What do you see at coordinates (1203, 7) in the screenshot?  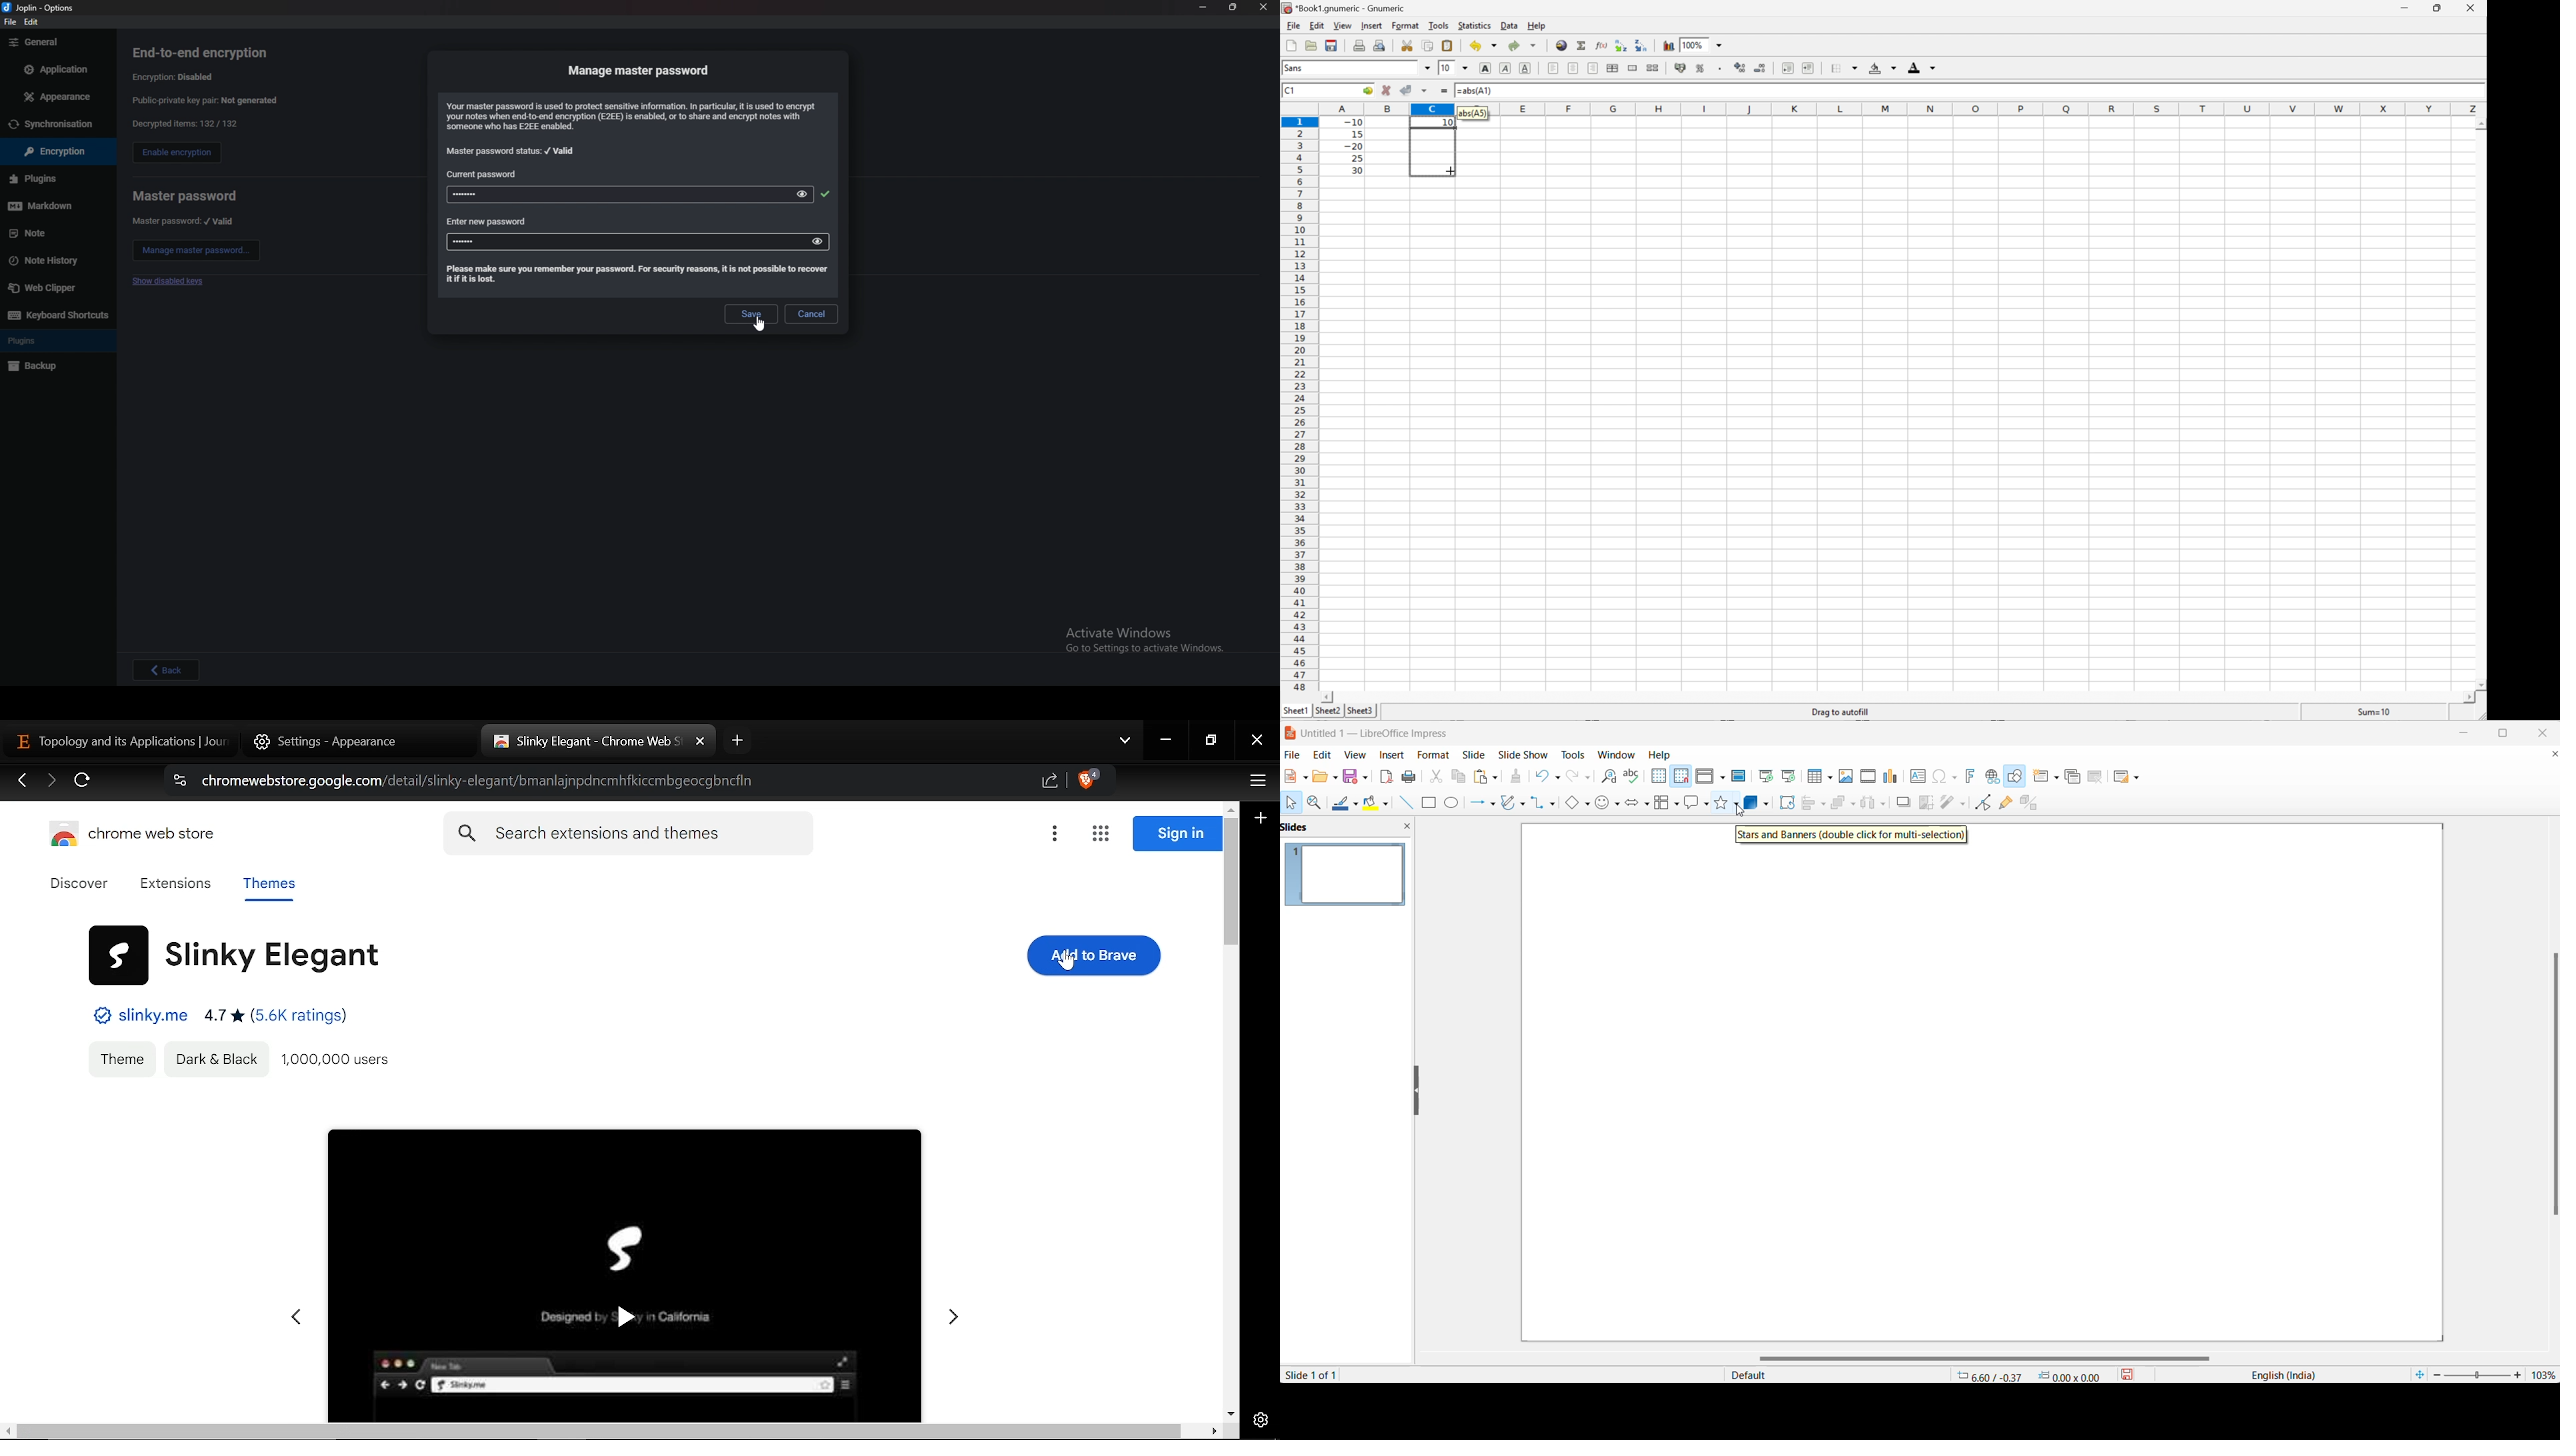 I see `minimize` at bounding box center [1203, 7].